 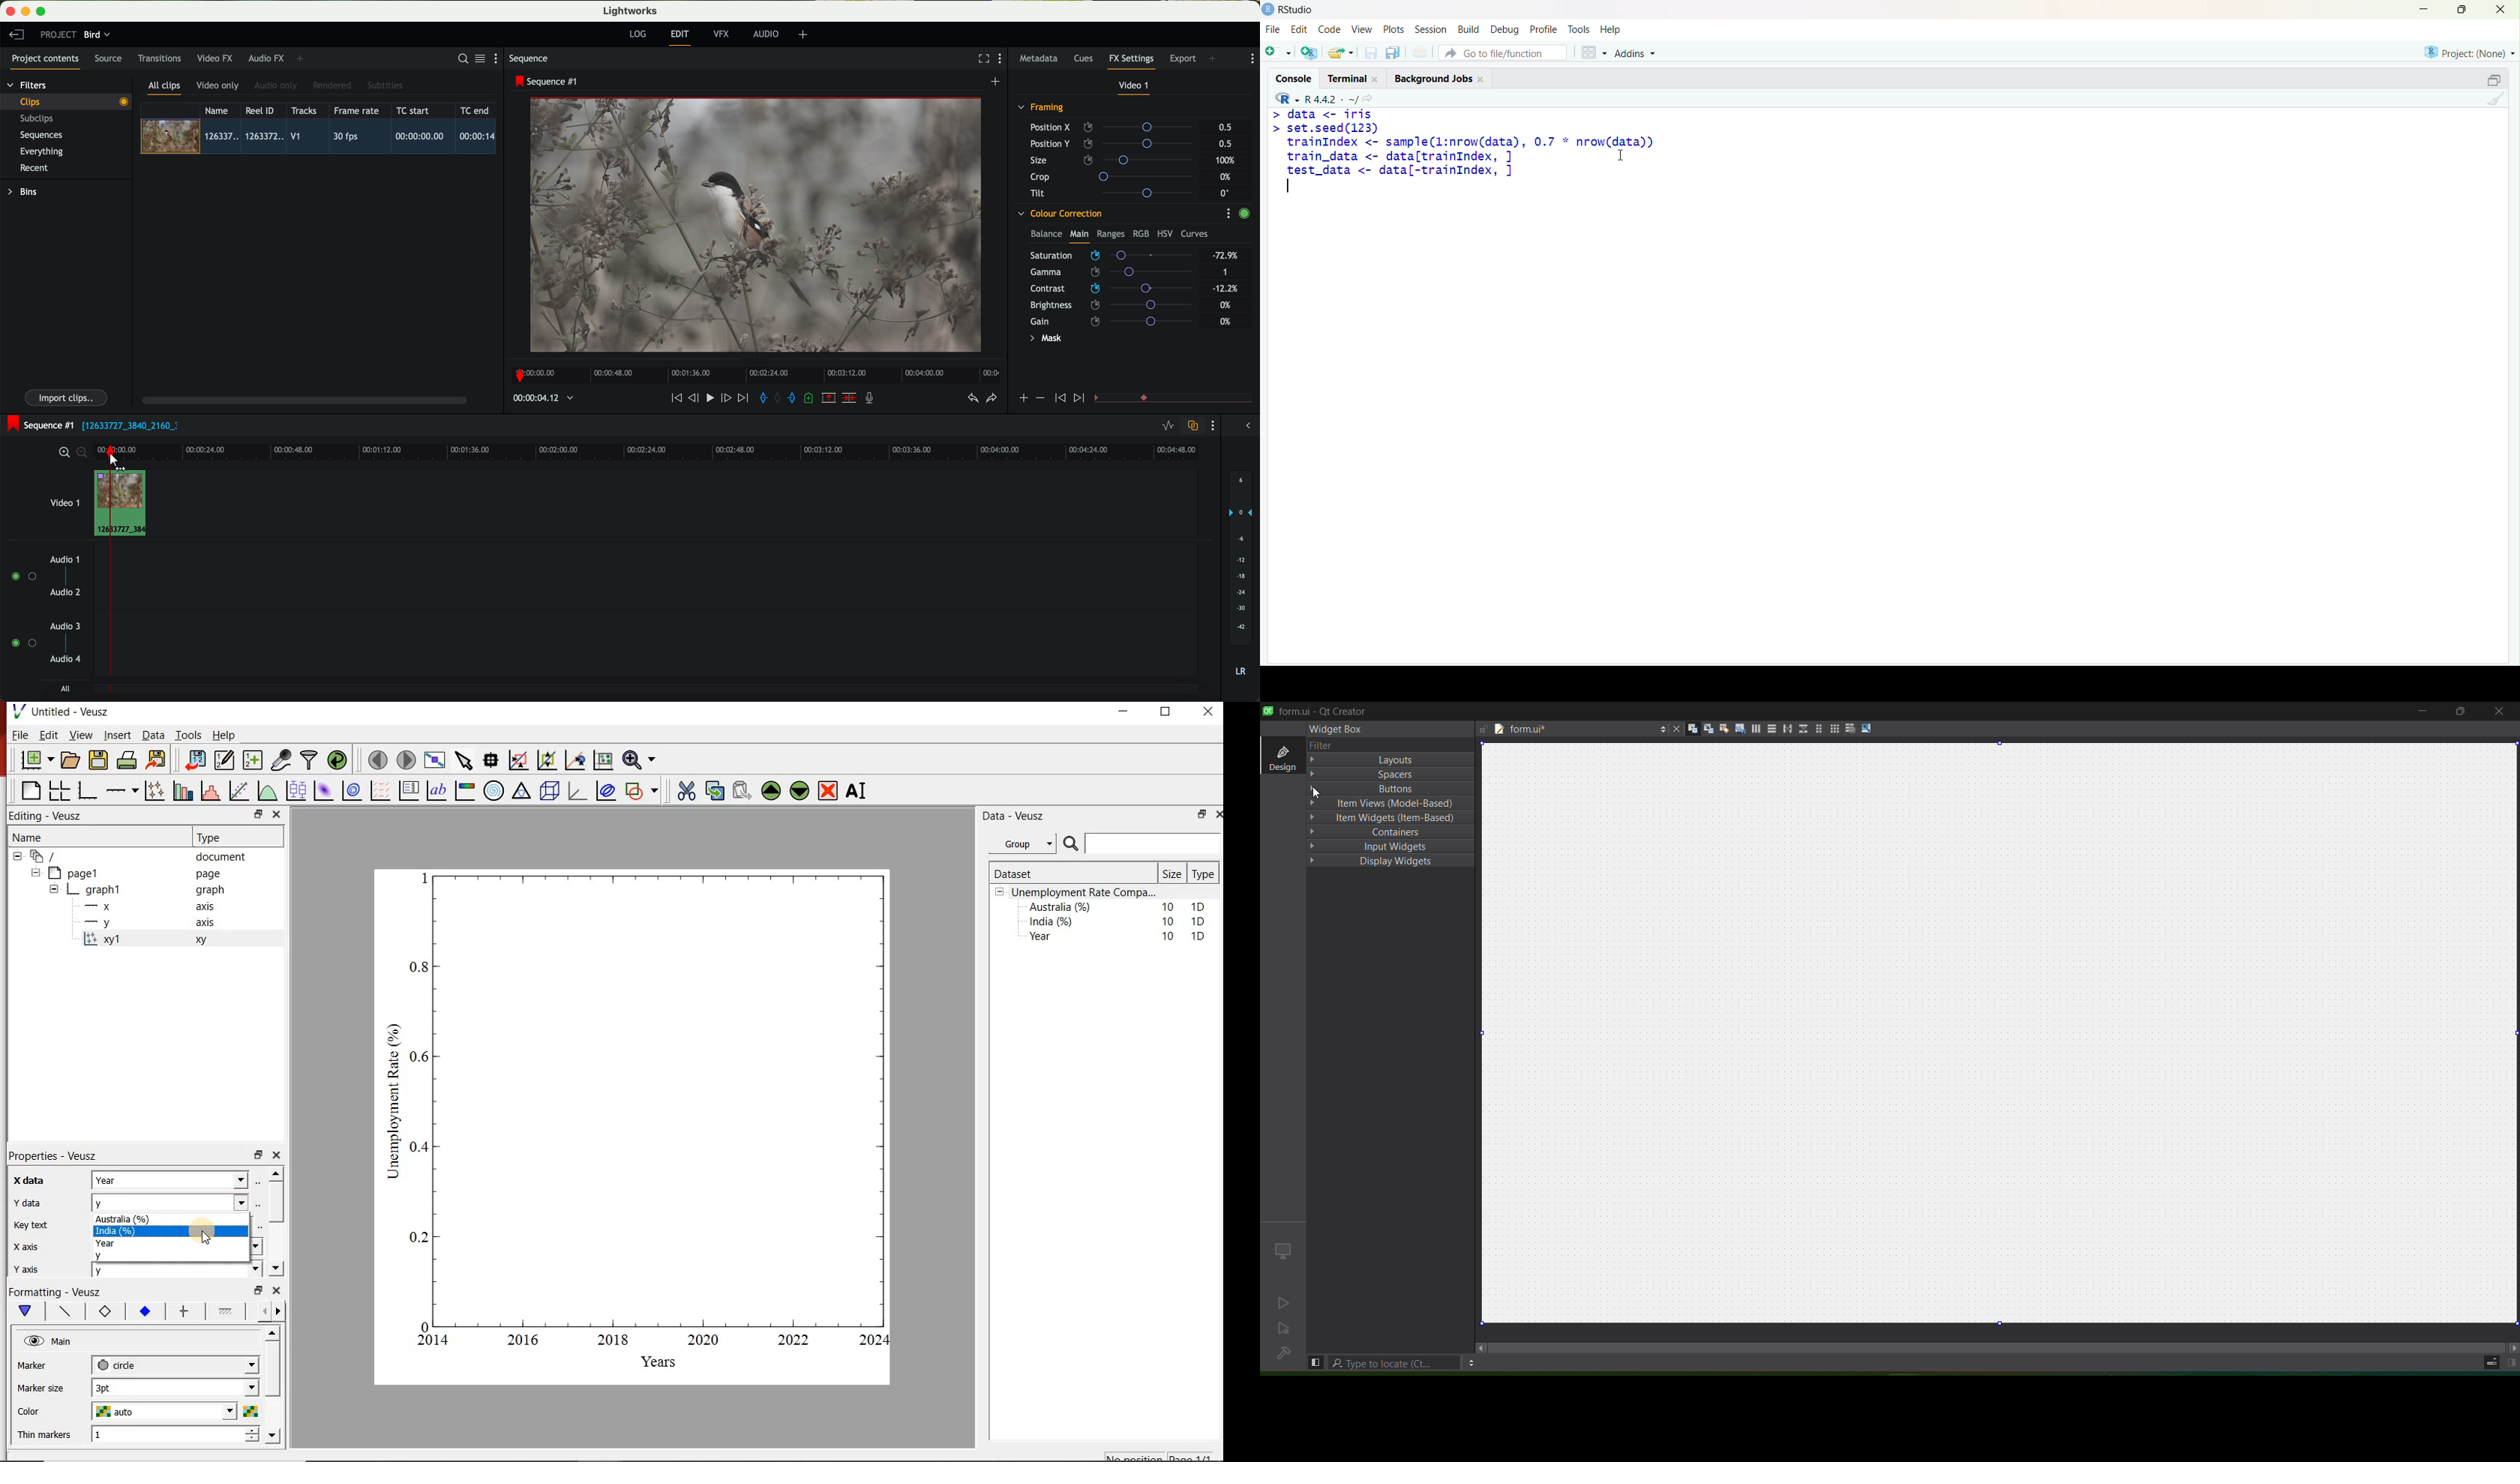 What do you see at coordinates (2458, 712) in the screenshot?
I see `maximize` at bounding box center [2458, 712].